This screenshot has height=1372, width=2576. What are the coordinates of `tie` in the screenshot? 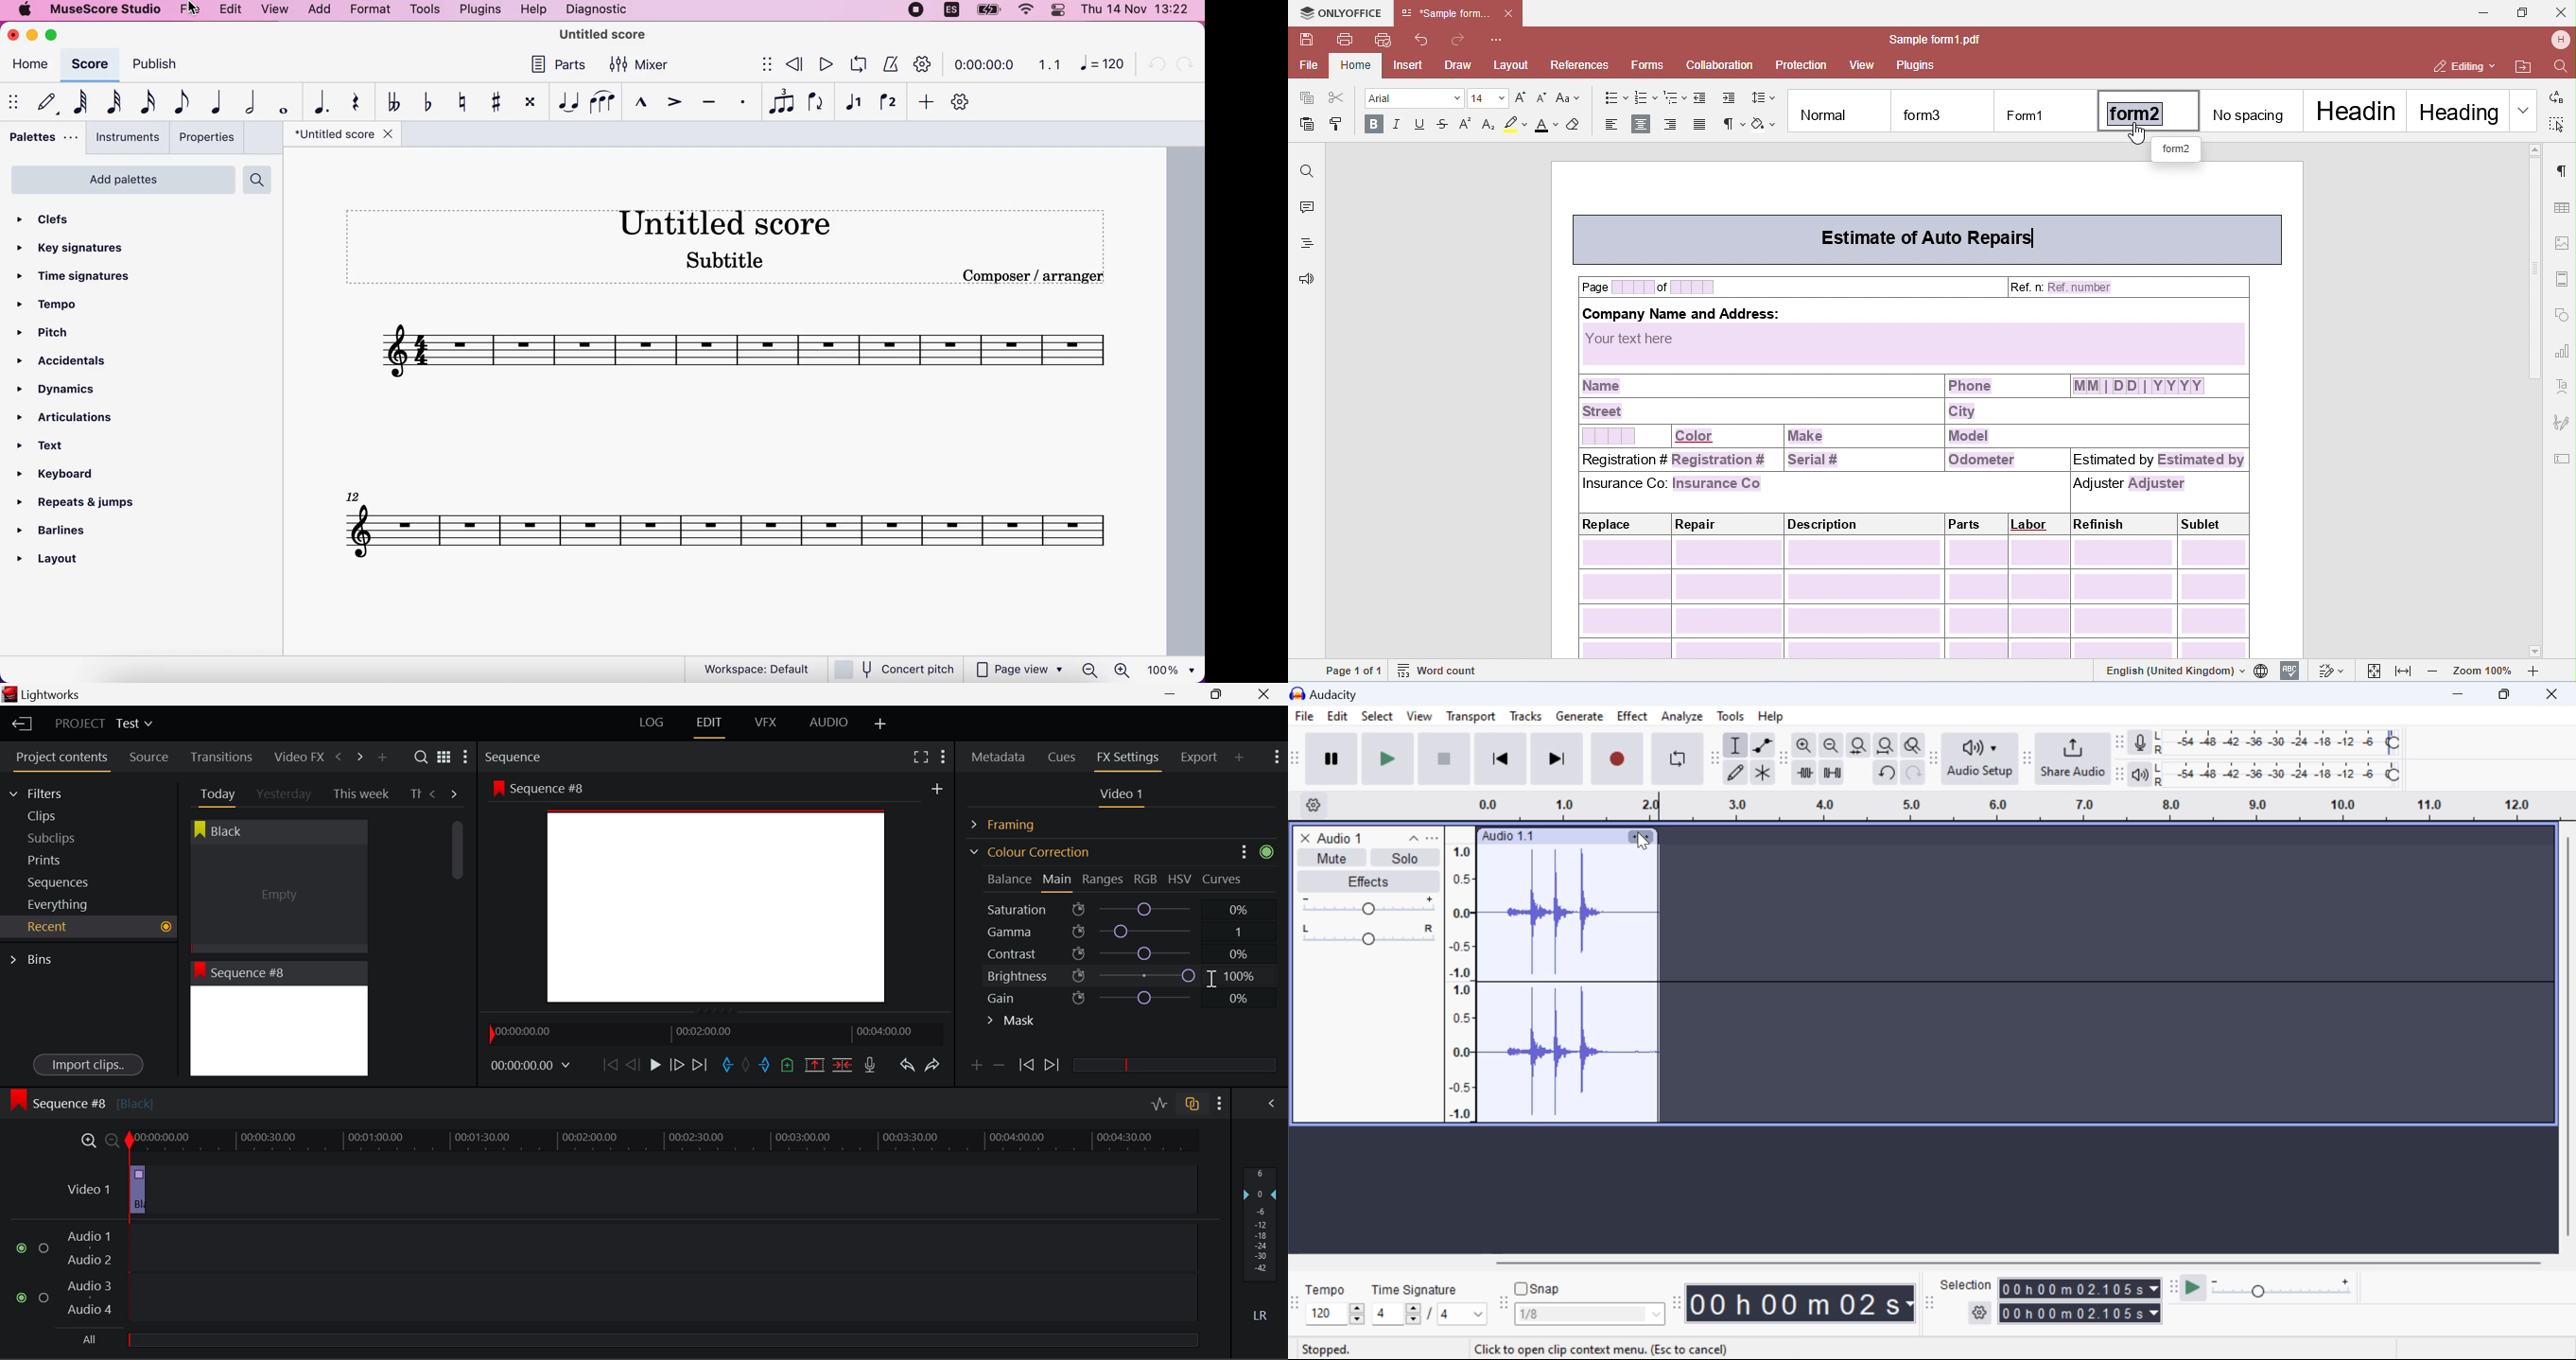 It's located at (567, 103).